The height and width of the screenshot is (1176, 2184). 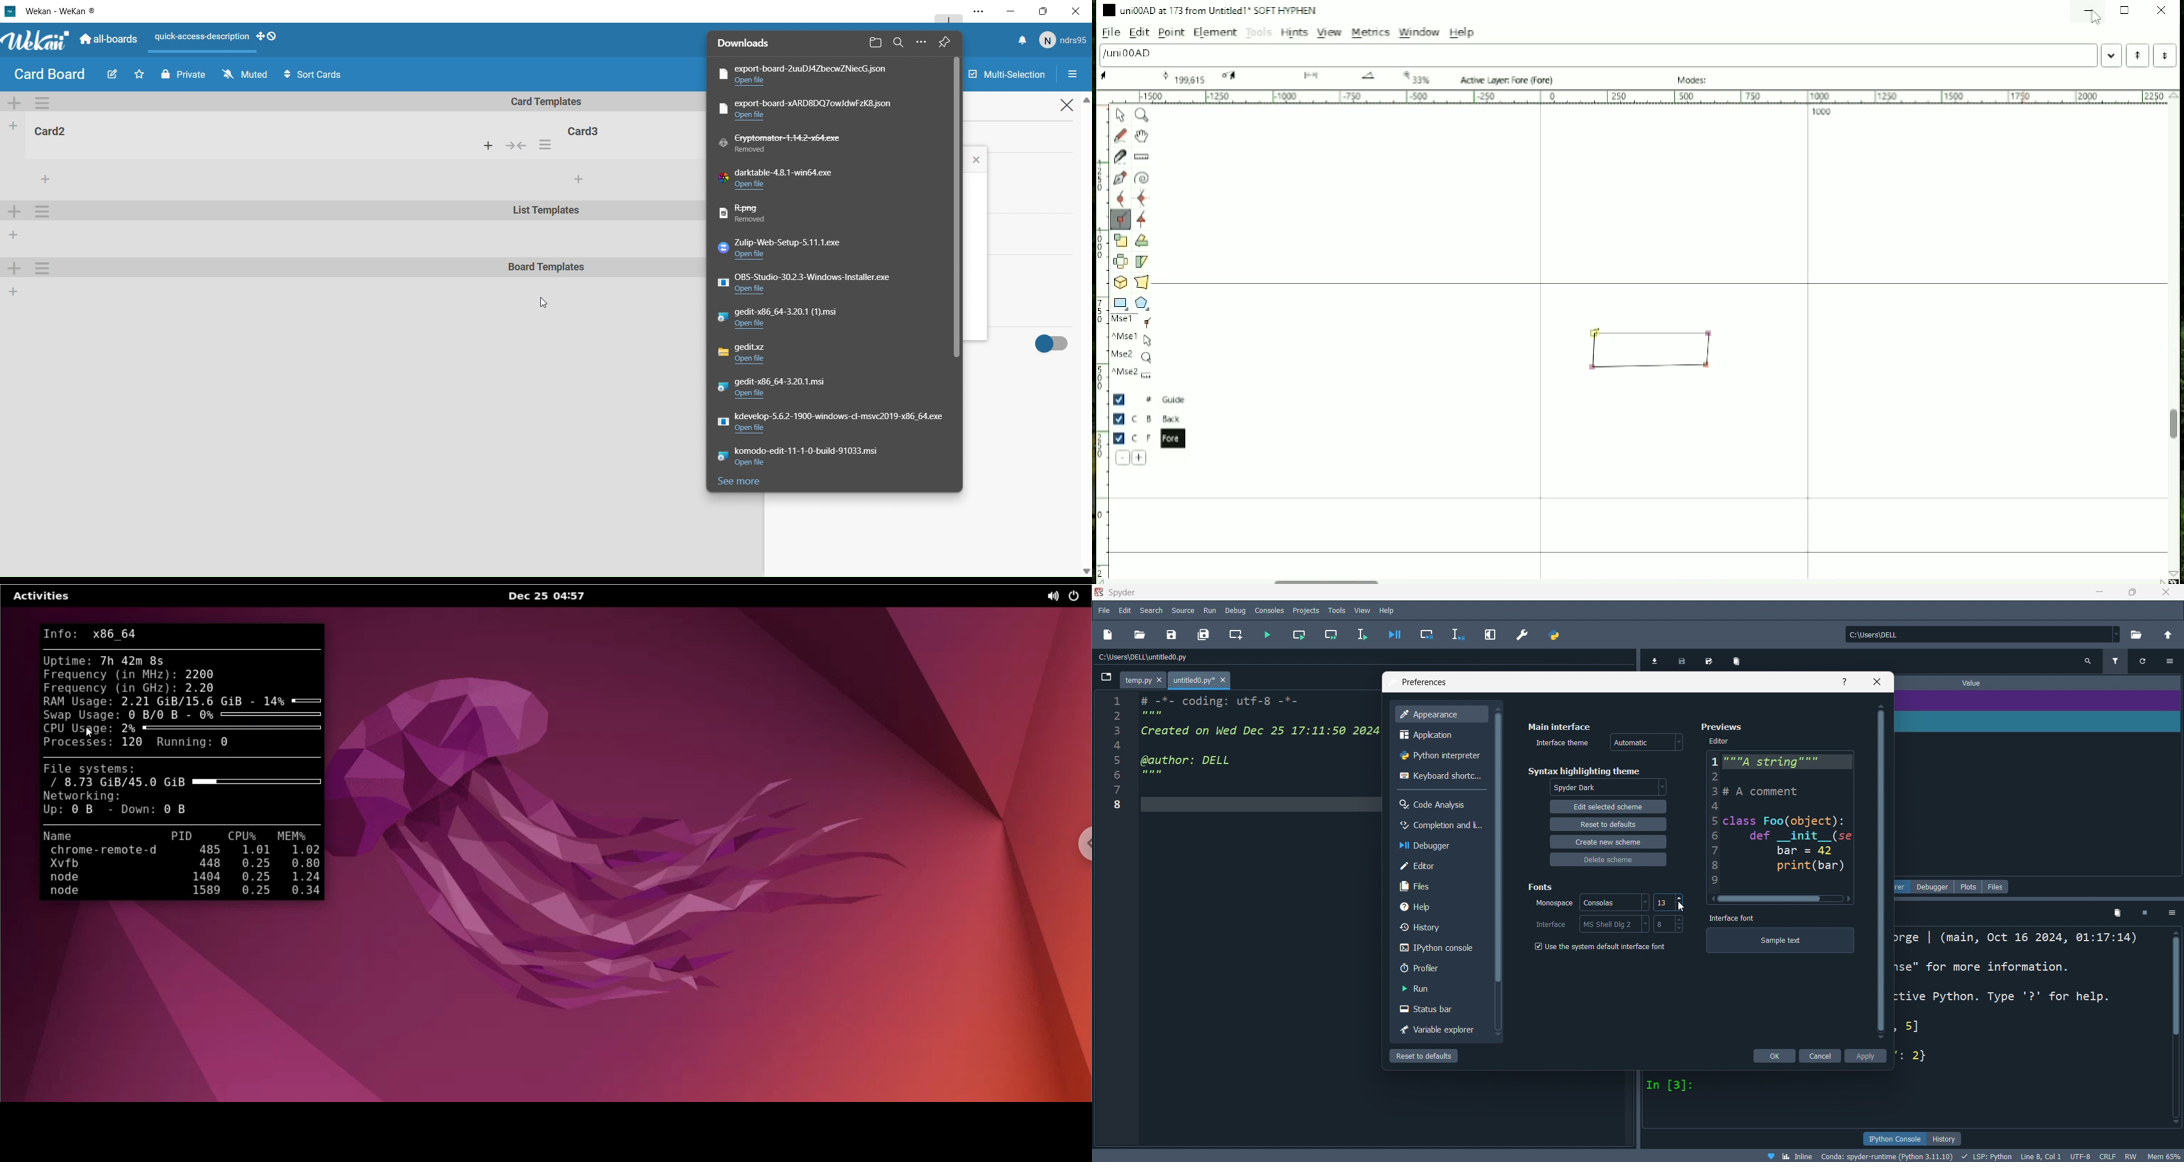 I want to click on ^Mse1, so click(x=1134, y=339).